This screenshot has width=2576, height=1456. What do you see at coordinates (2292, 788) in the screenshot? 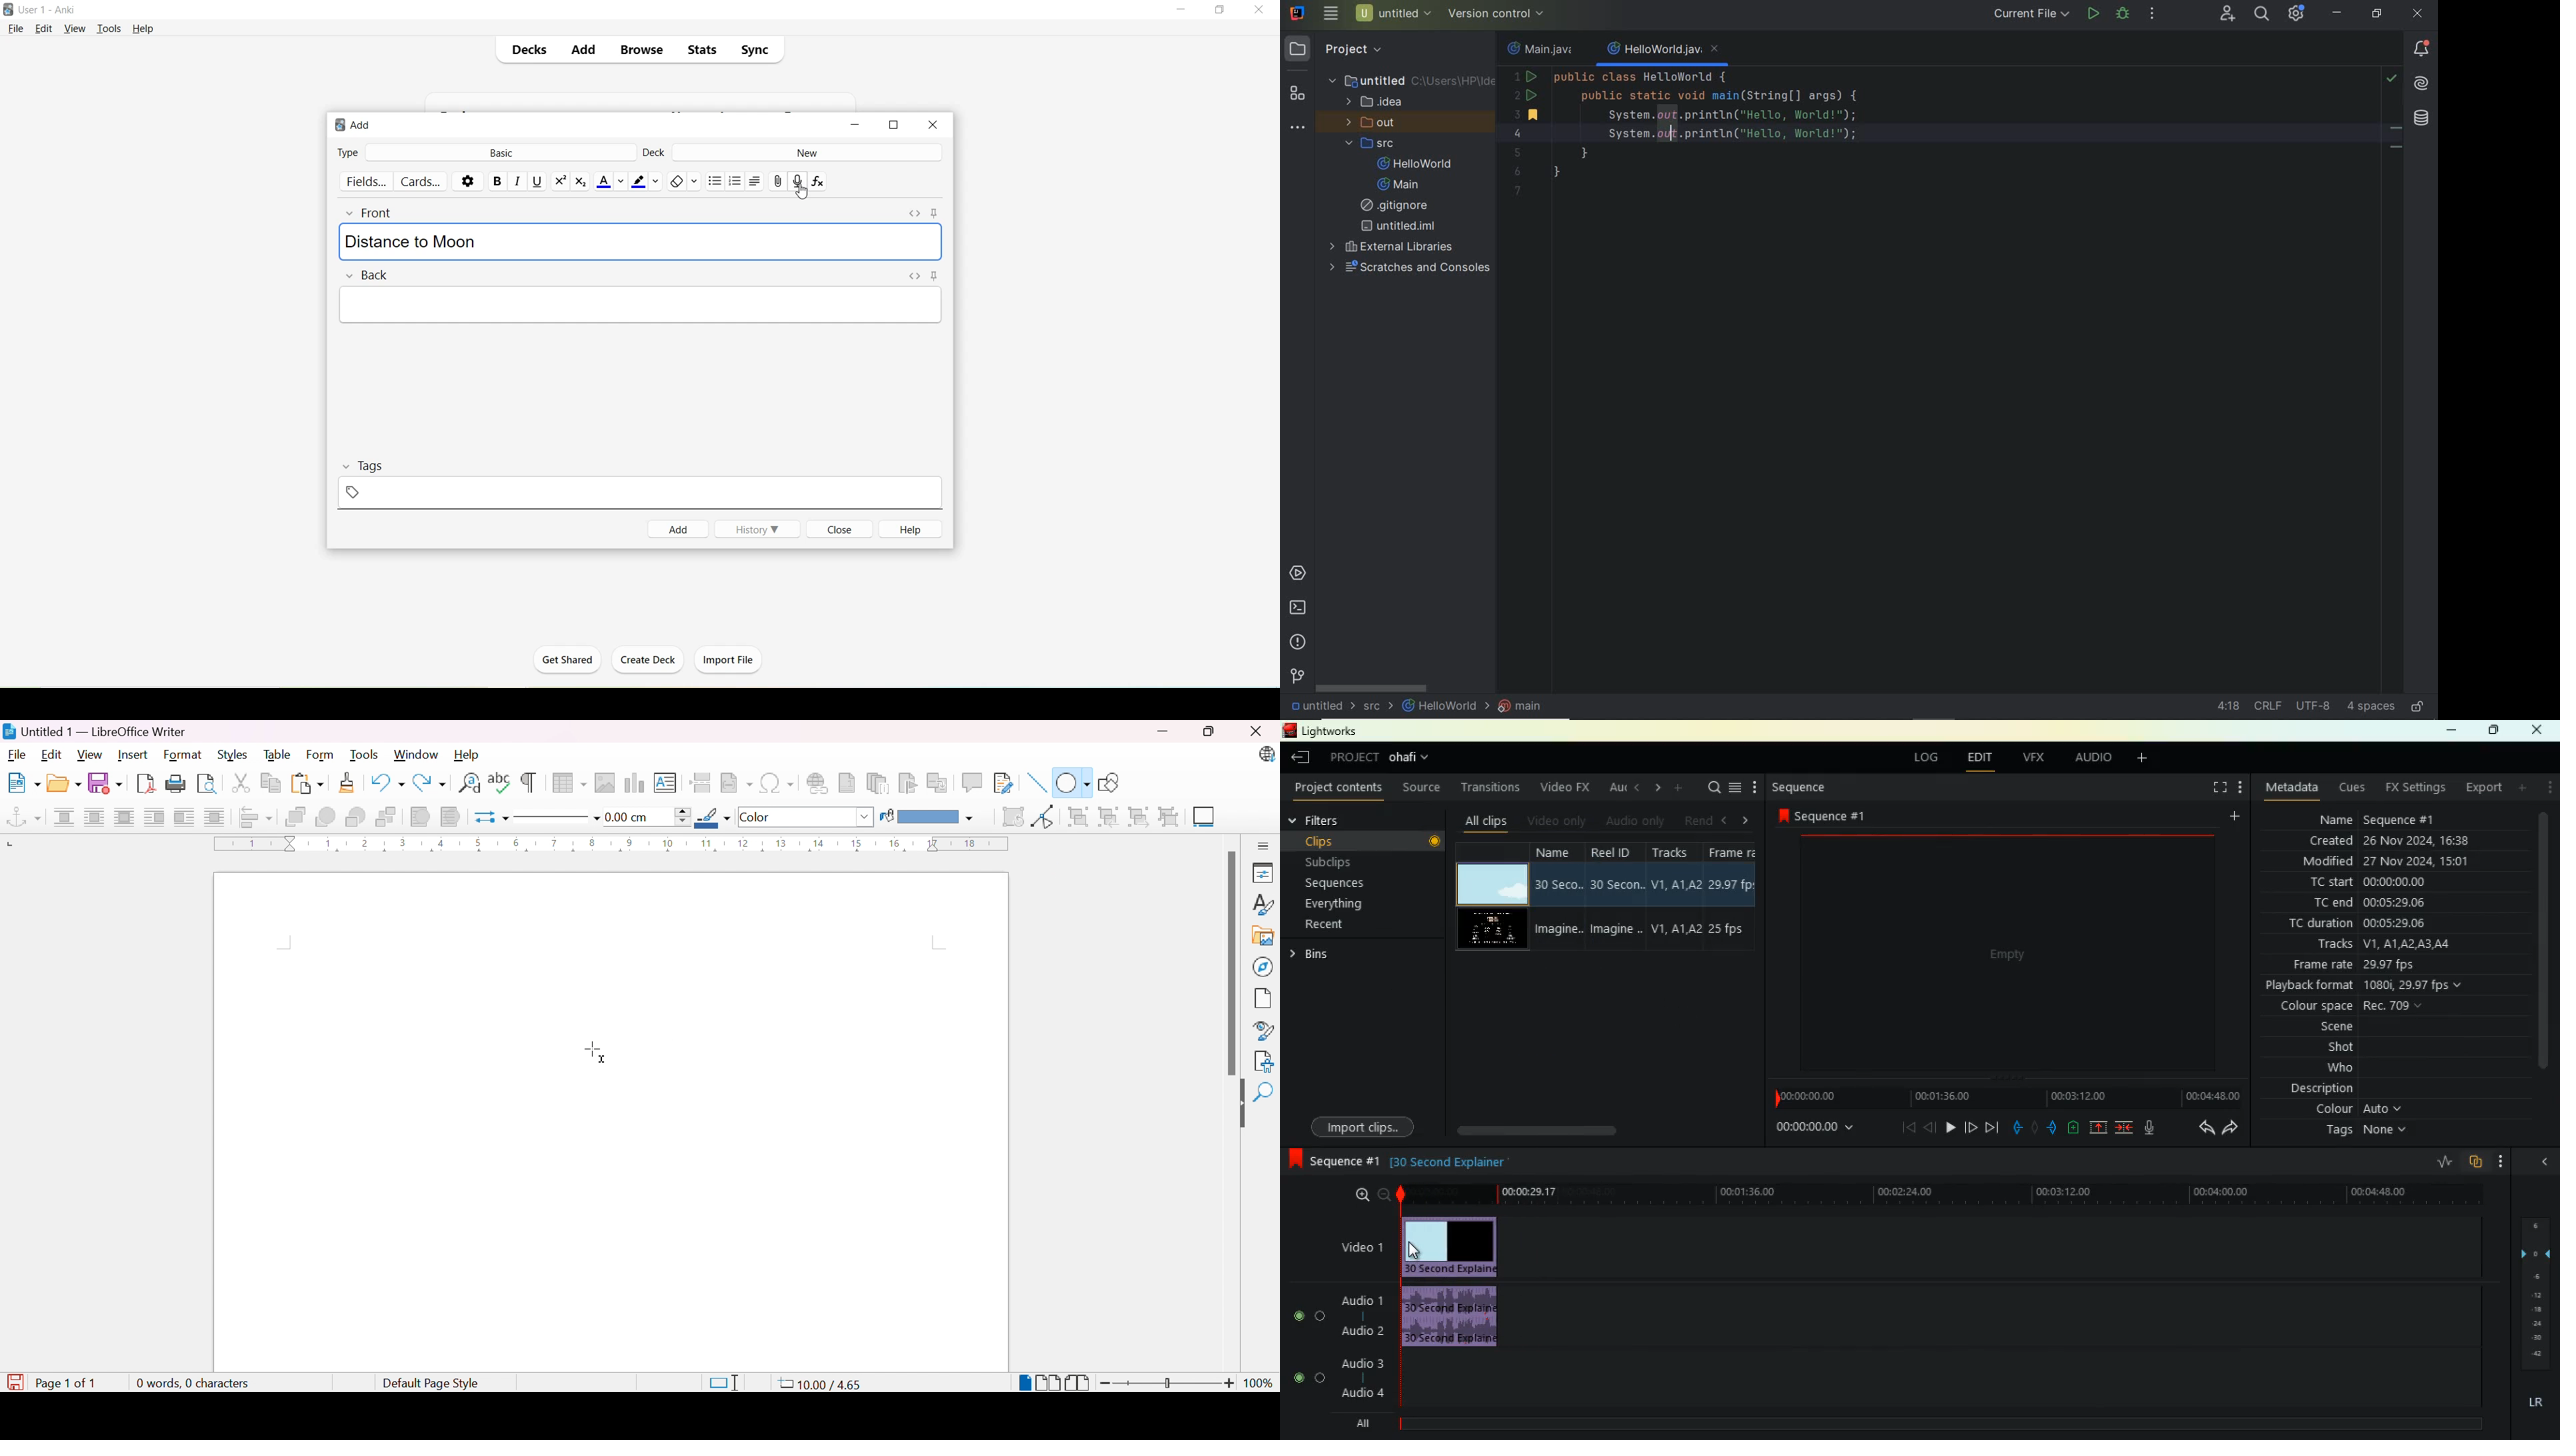
I see `metadata` at bounding box center [2292, 788].